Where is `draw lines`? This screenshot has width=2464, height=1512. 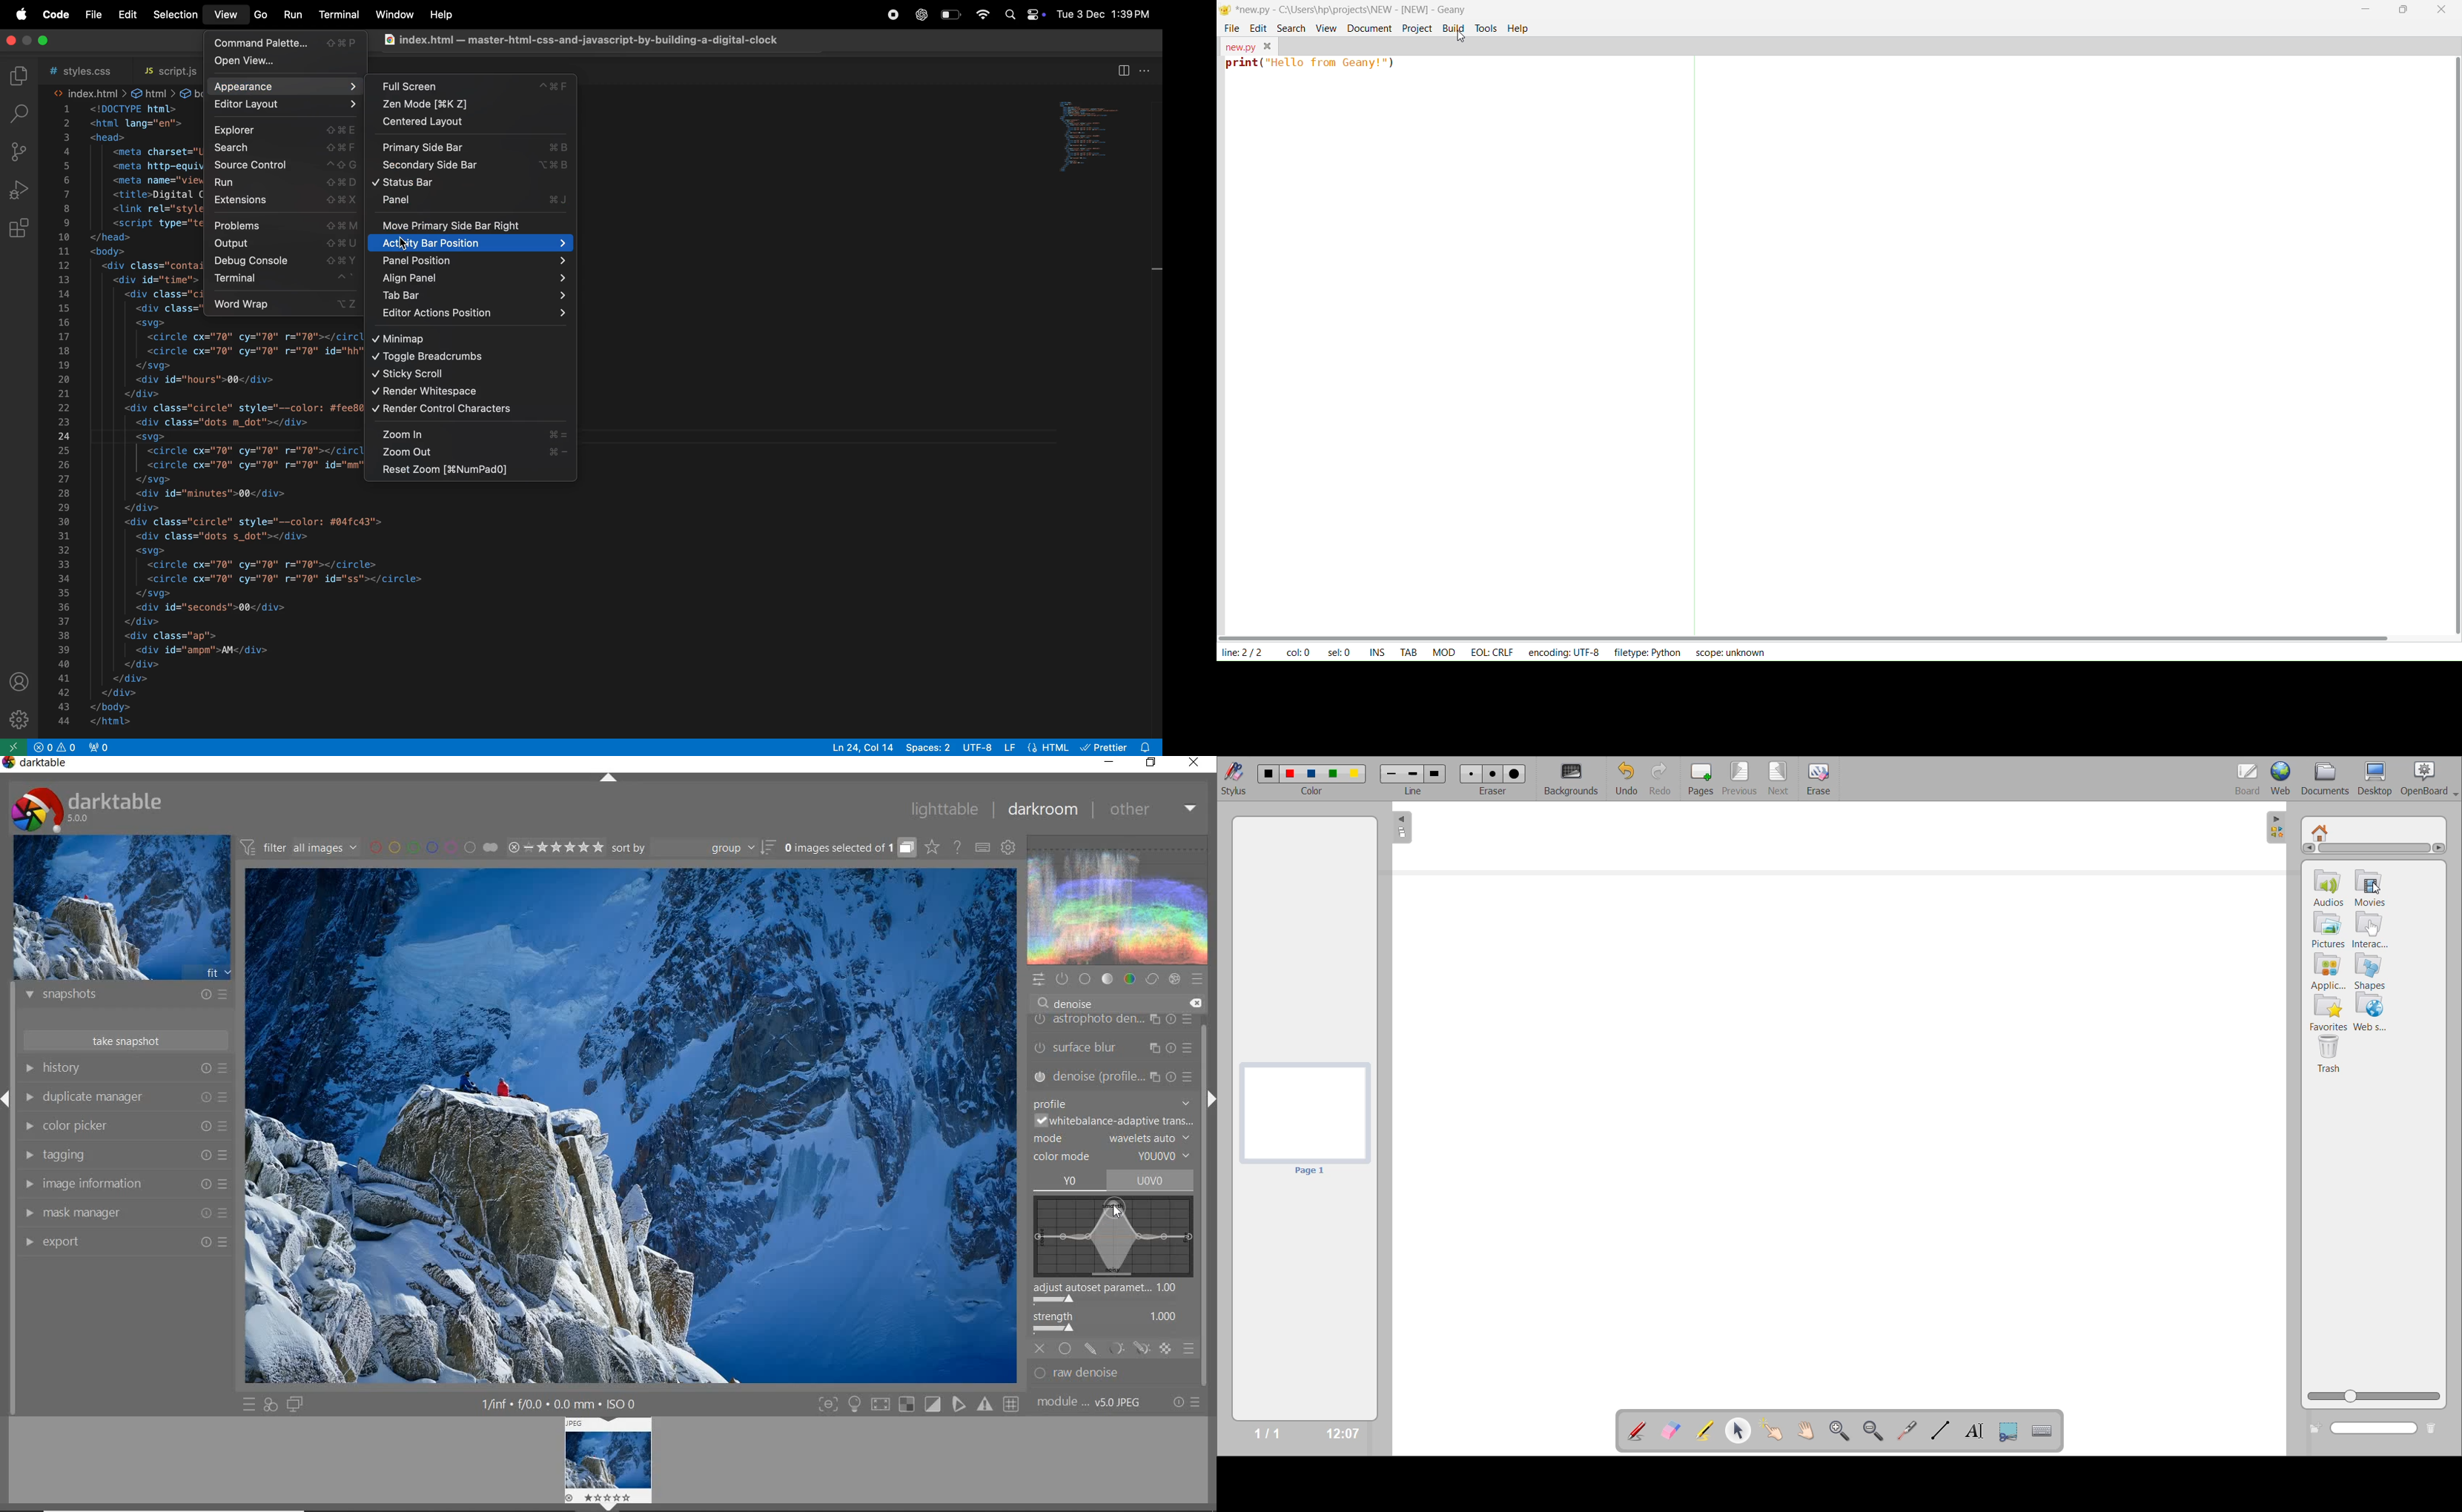 draw lines is located at coordinates (1941, 1432).